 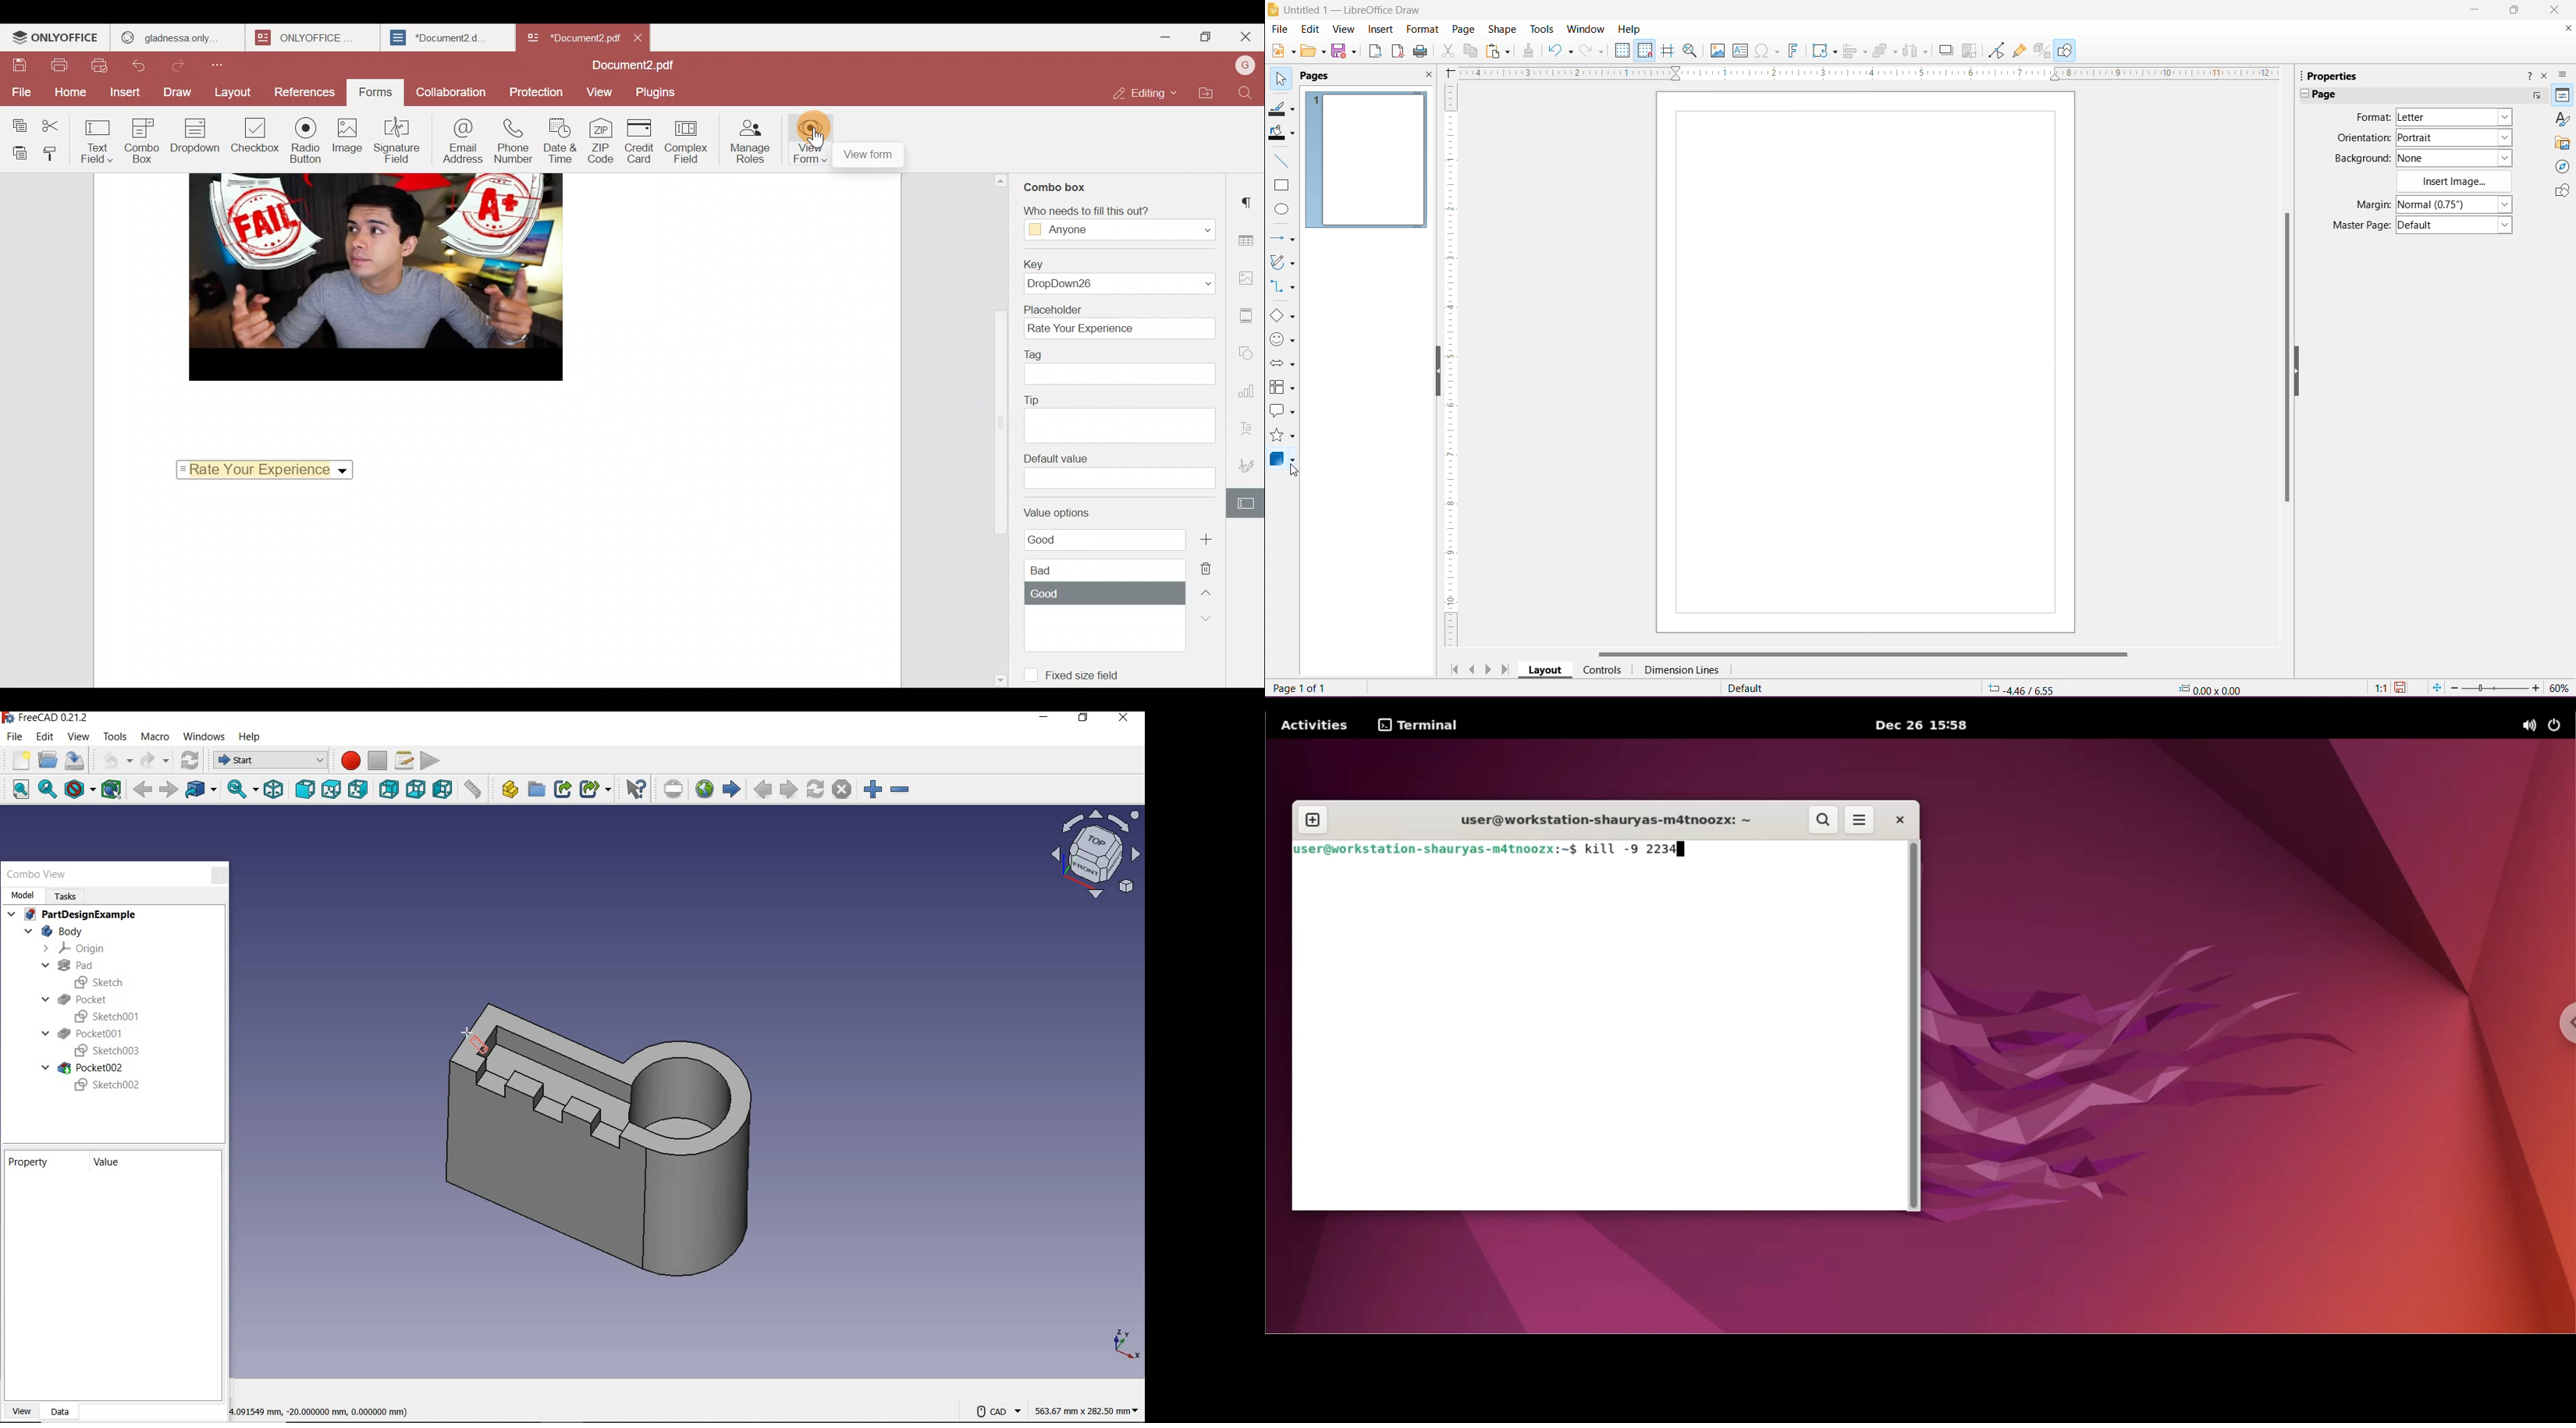 I want to click on Tools, so click(x=1543, y=29).